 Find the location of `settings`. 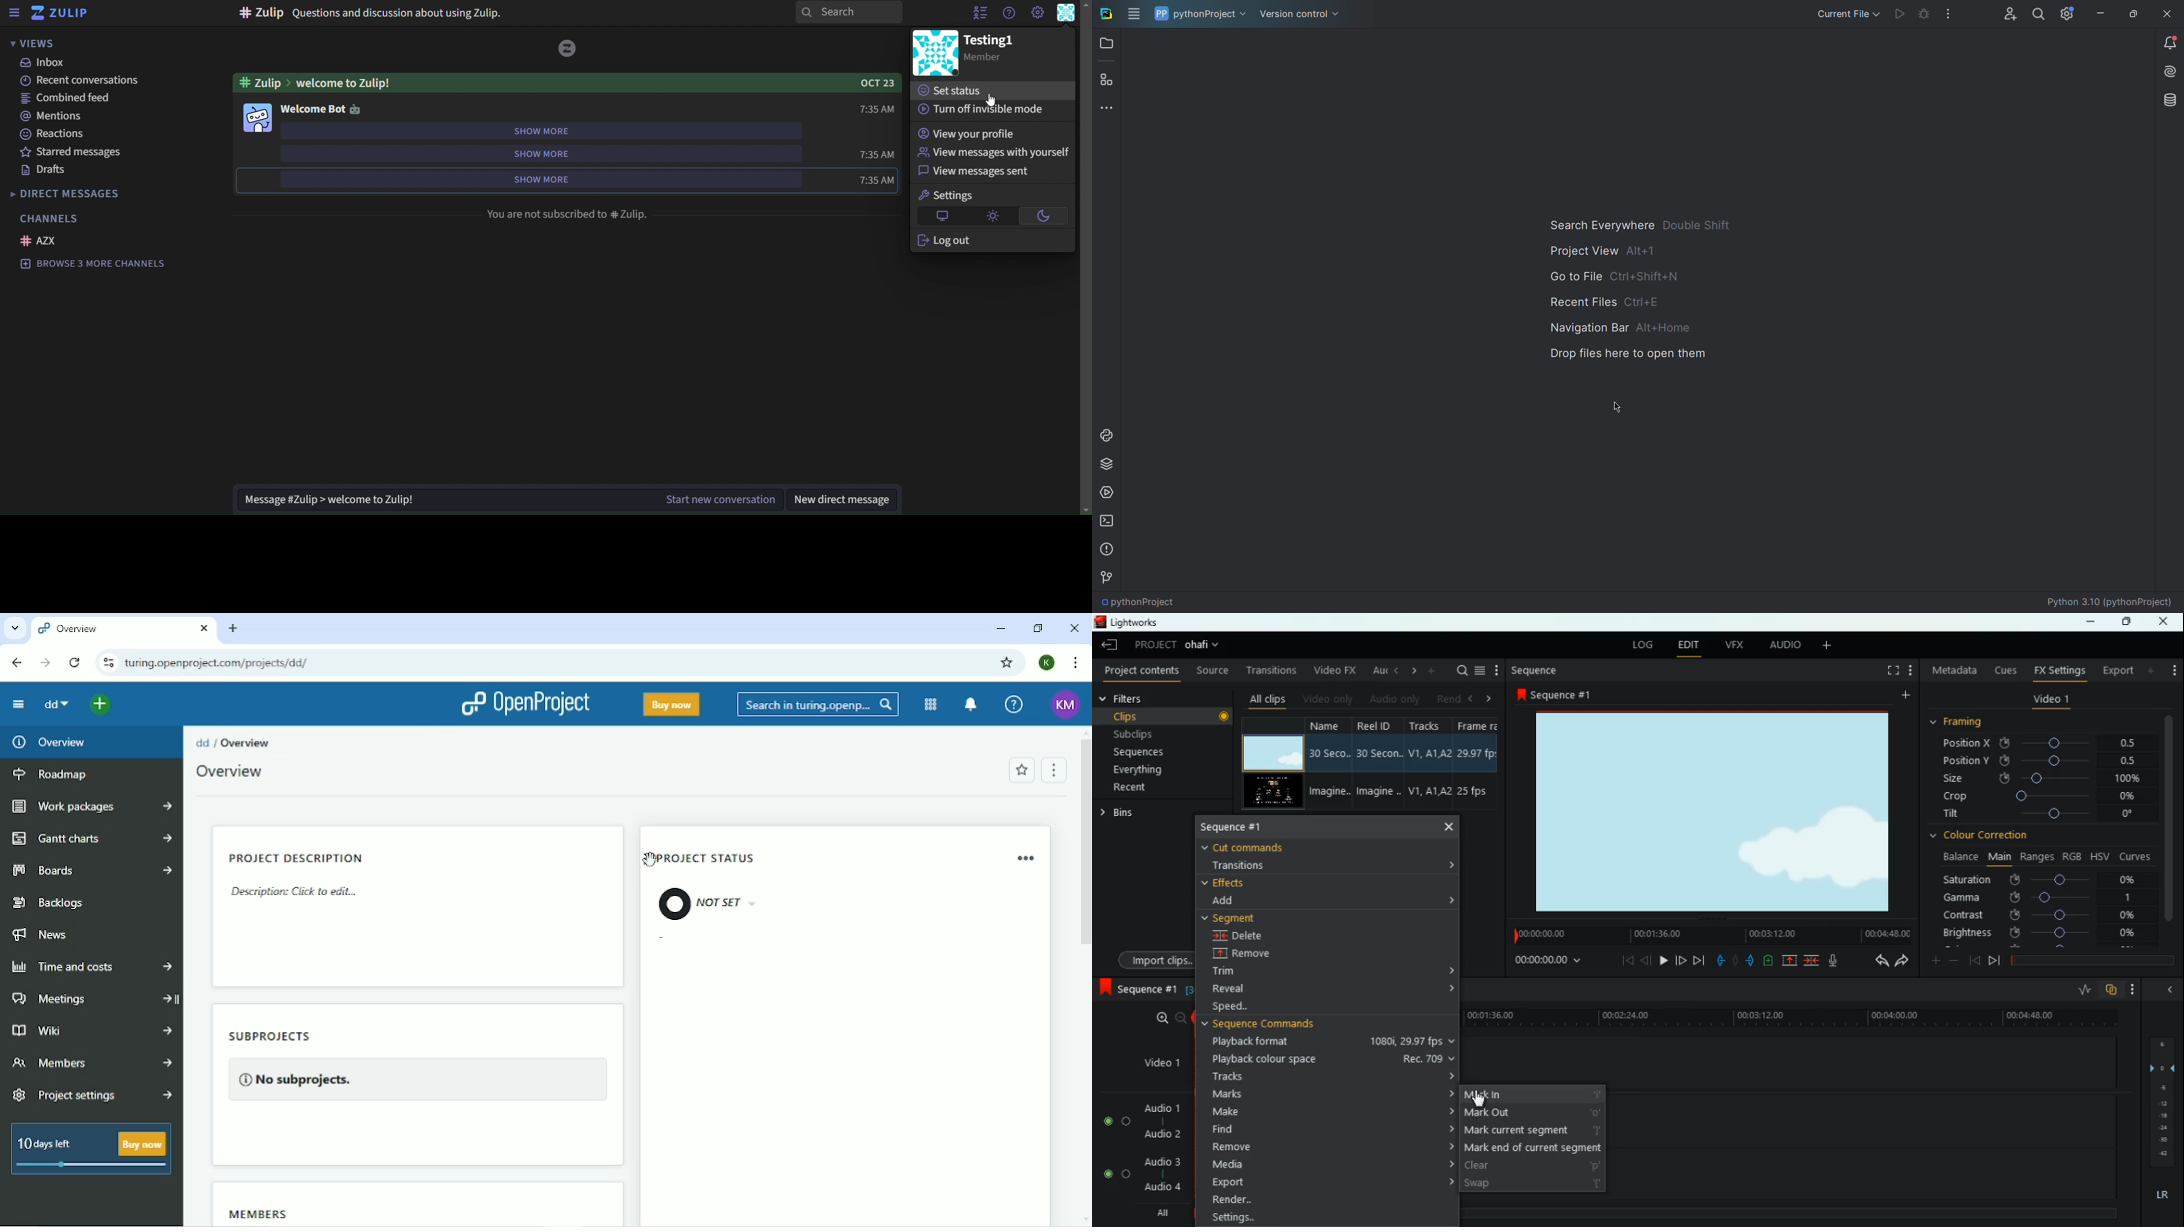

settings is located at coordinates (2173, 668).